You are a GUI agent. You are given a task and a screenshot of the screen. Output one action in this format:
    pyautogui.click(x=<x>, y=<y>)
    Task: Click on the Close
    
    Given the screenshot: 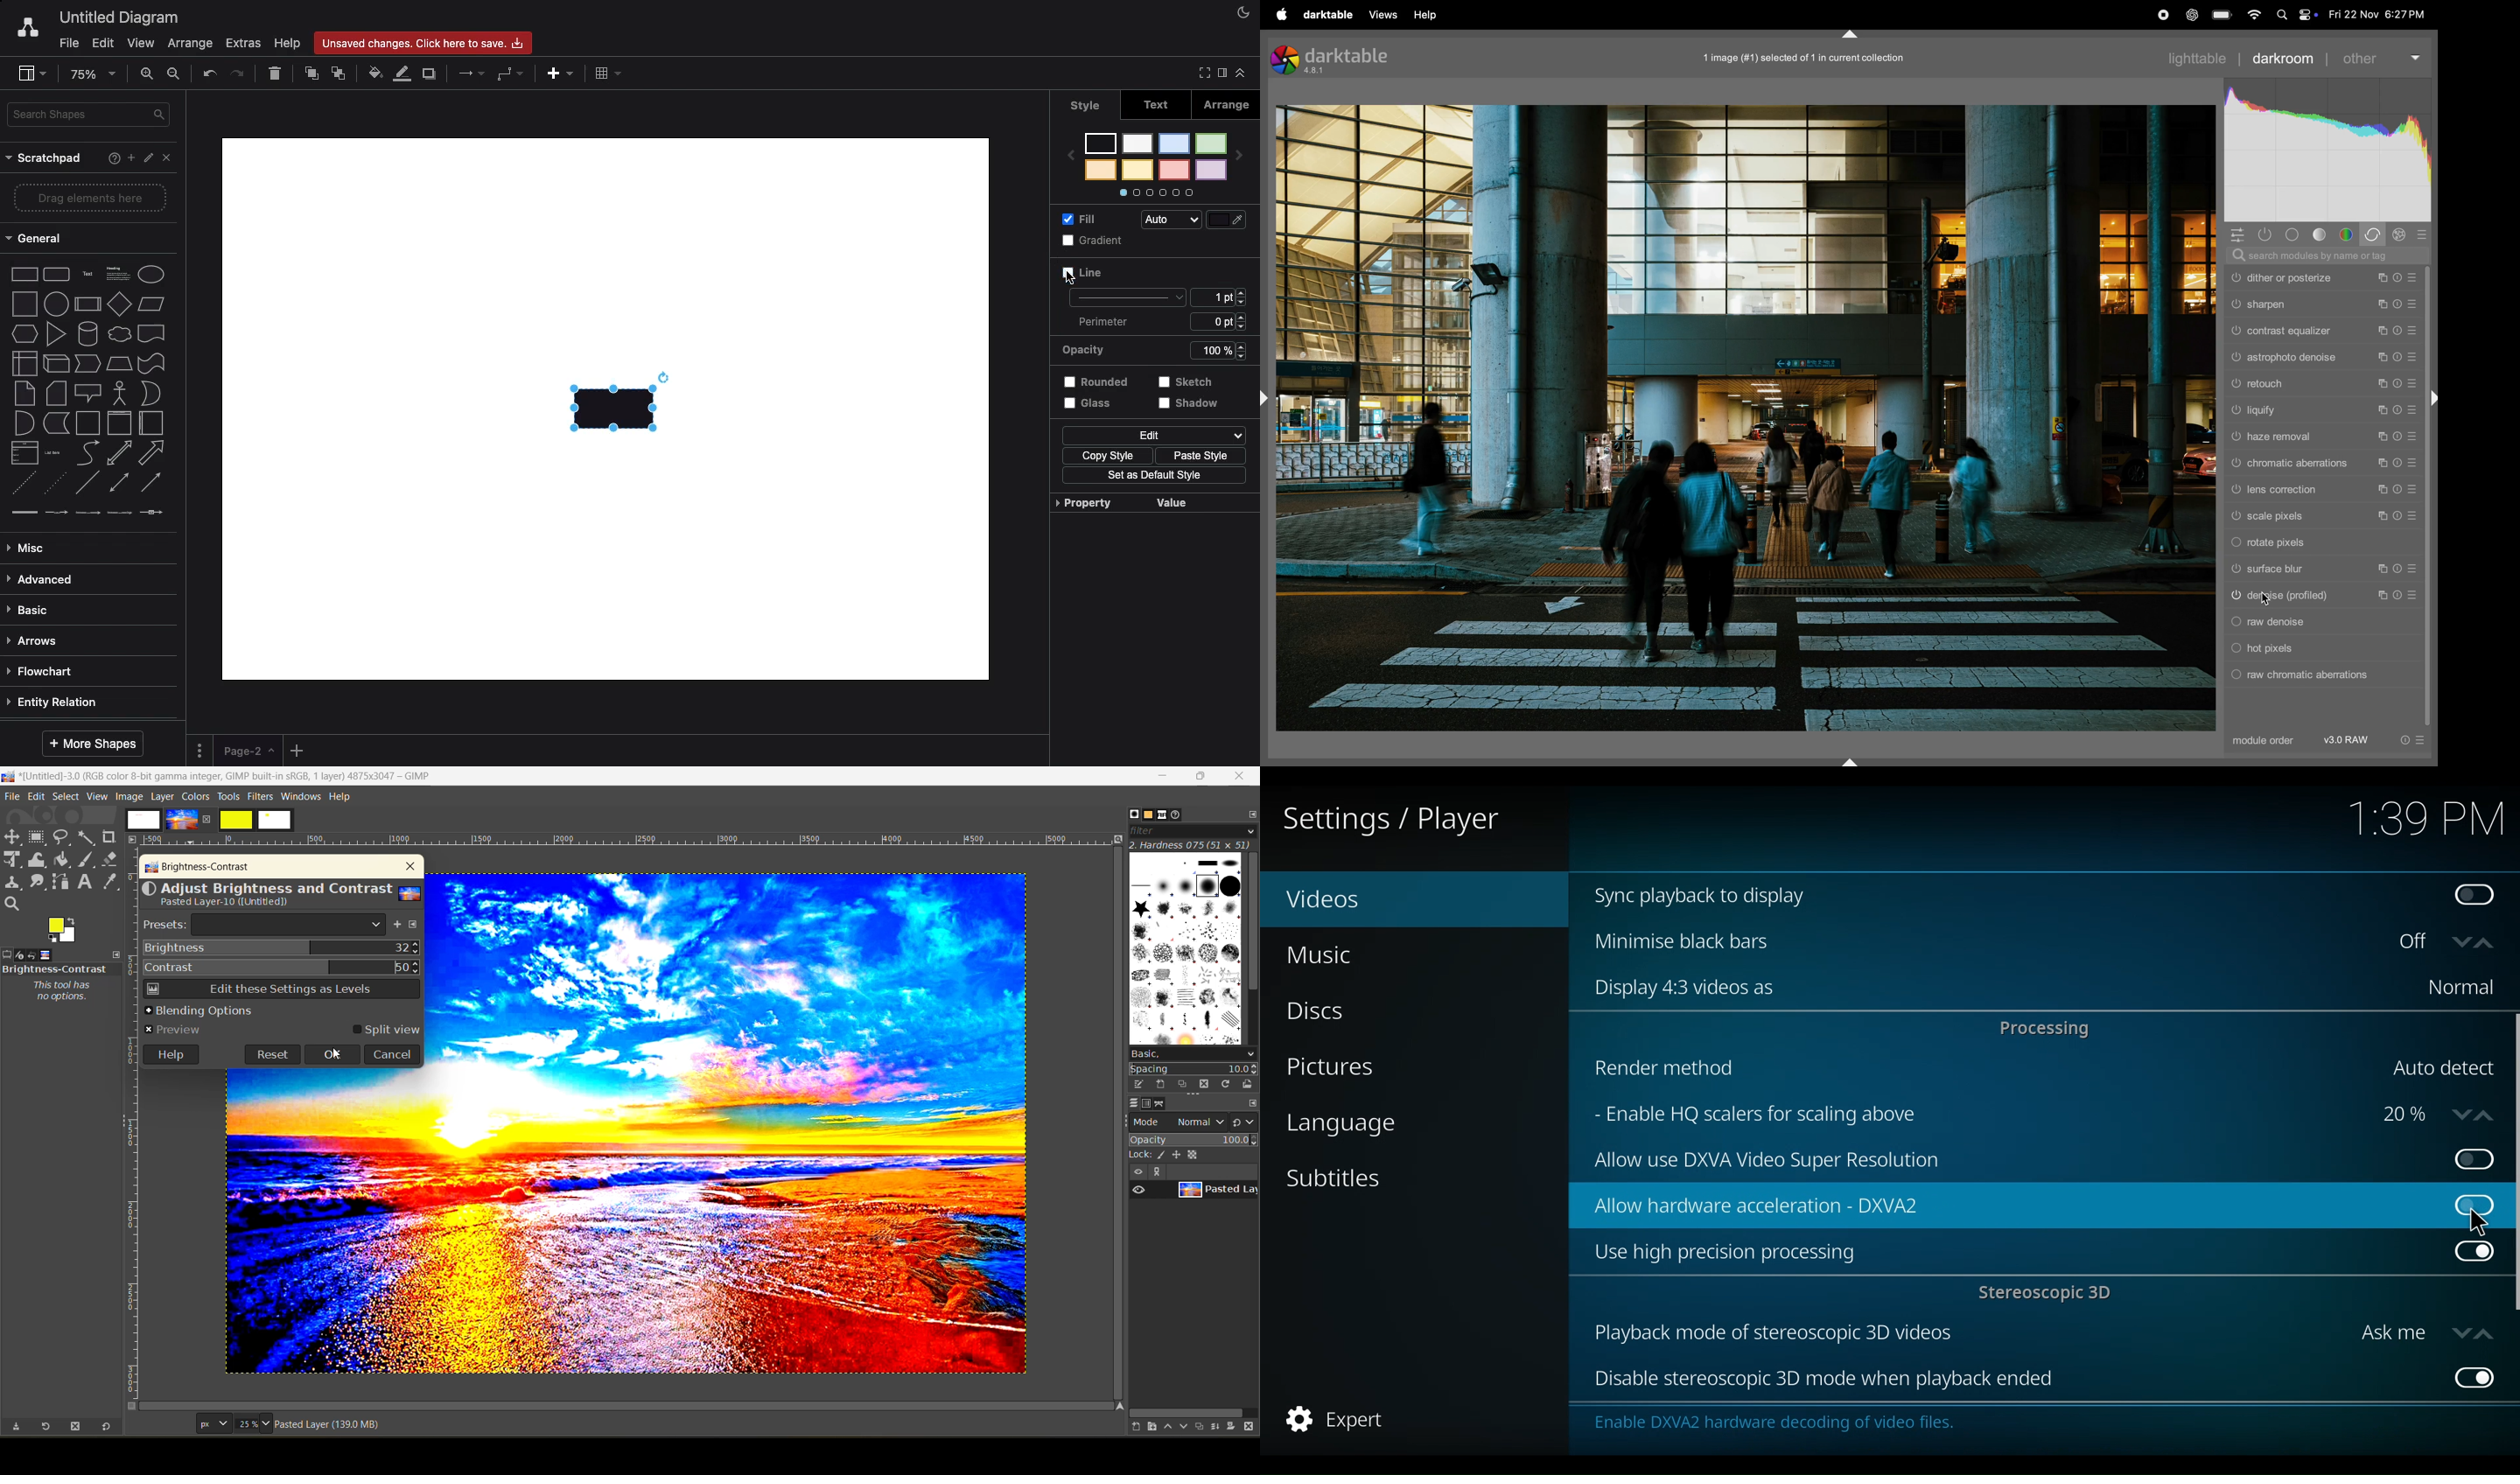 What is the action you would take?
    pyautogui.click(x=165, y=160)
    